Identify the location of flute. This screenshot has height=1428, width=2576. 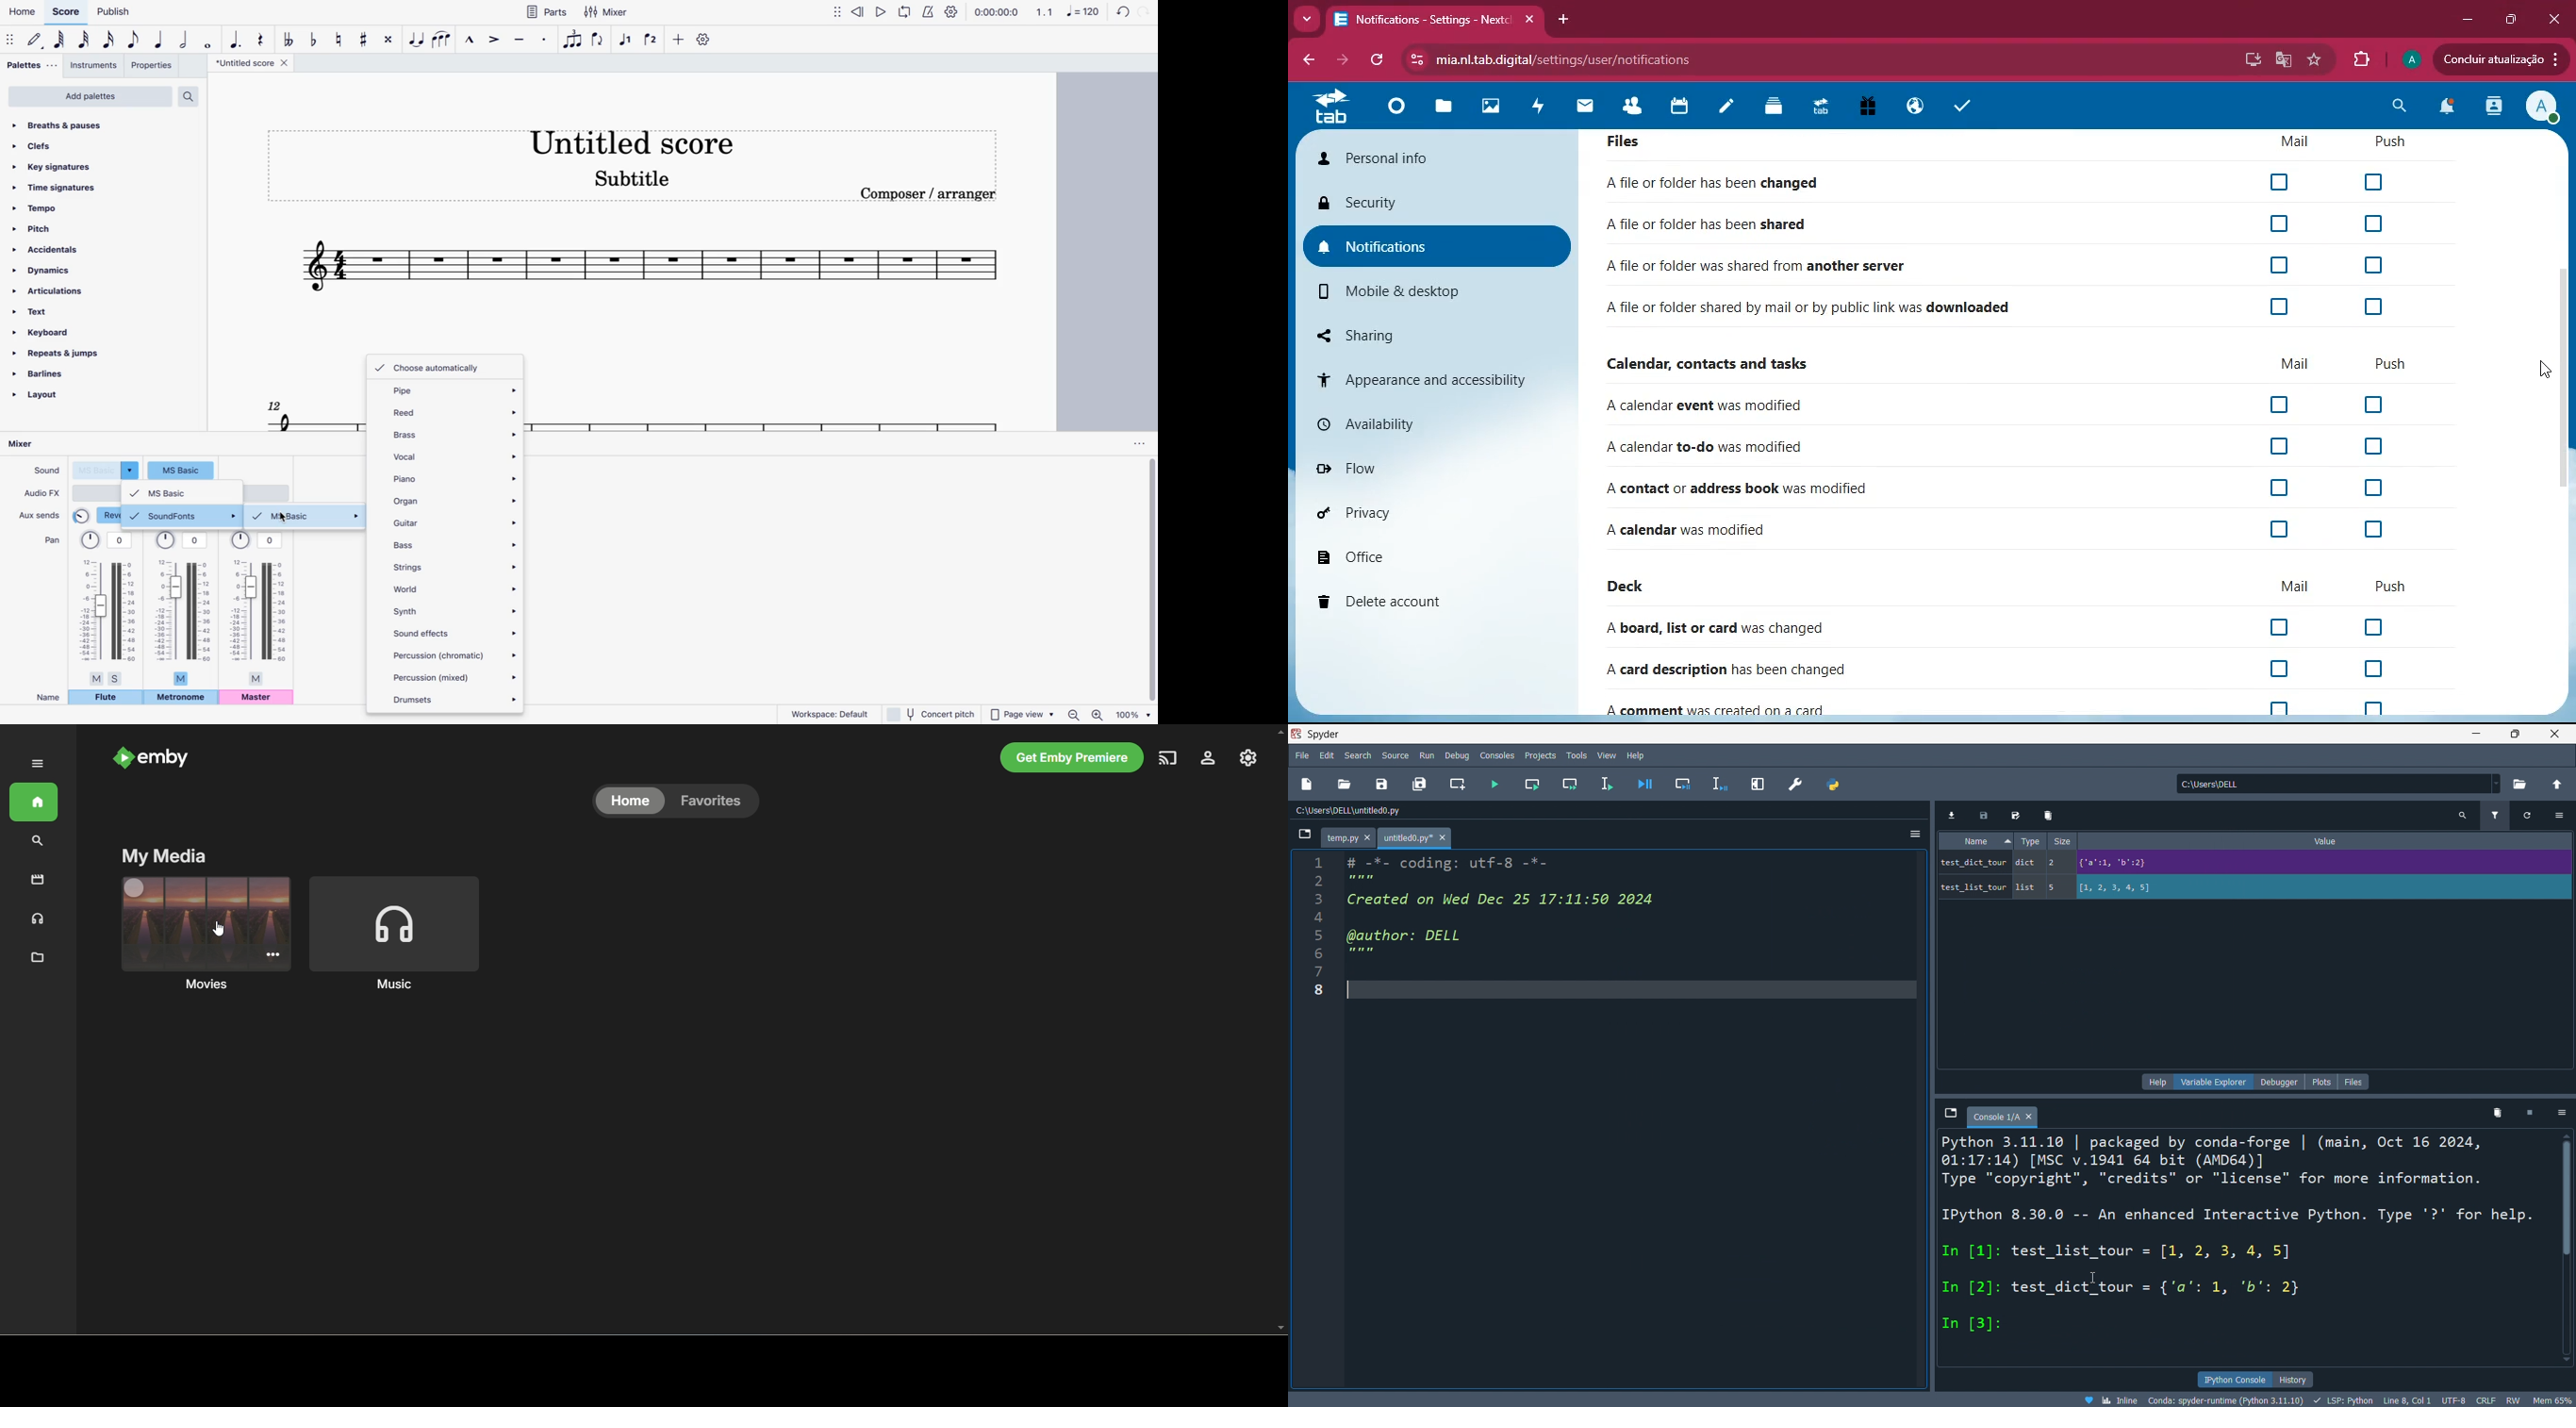
(106, 697).